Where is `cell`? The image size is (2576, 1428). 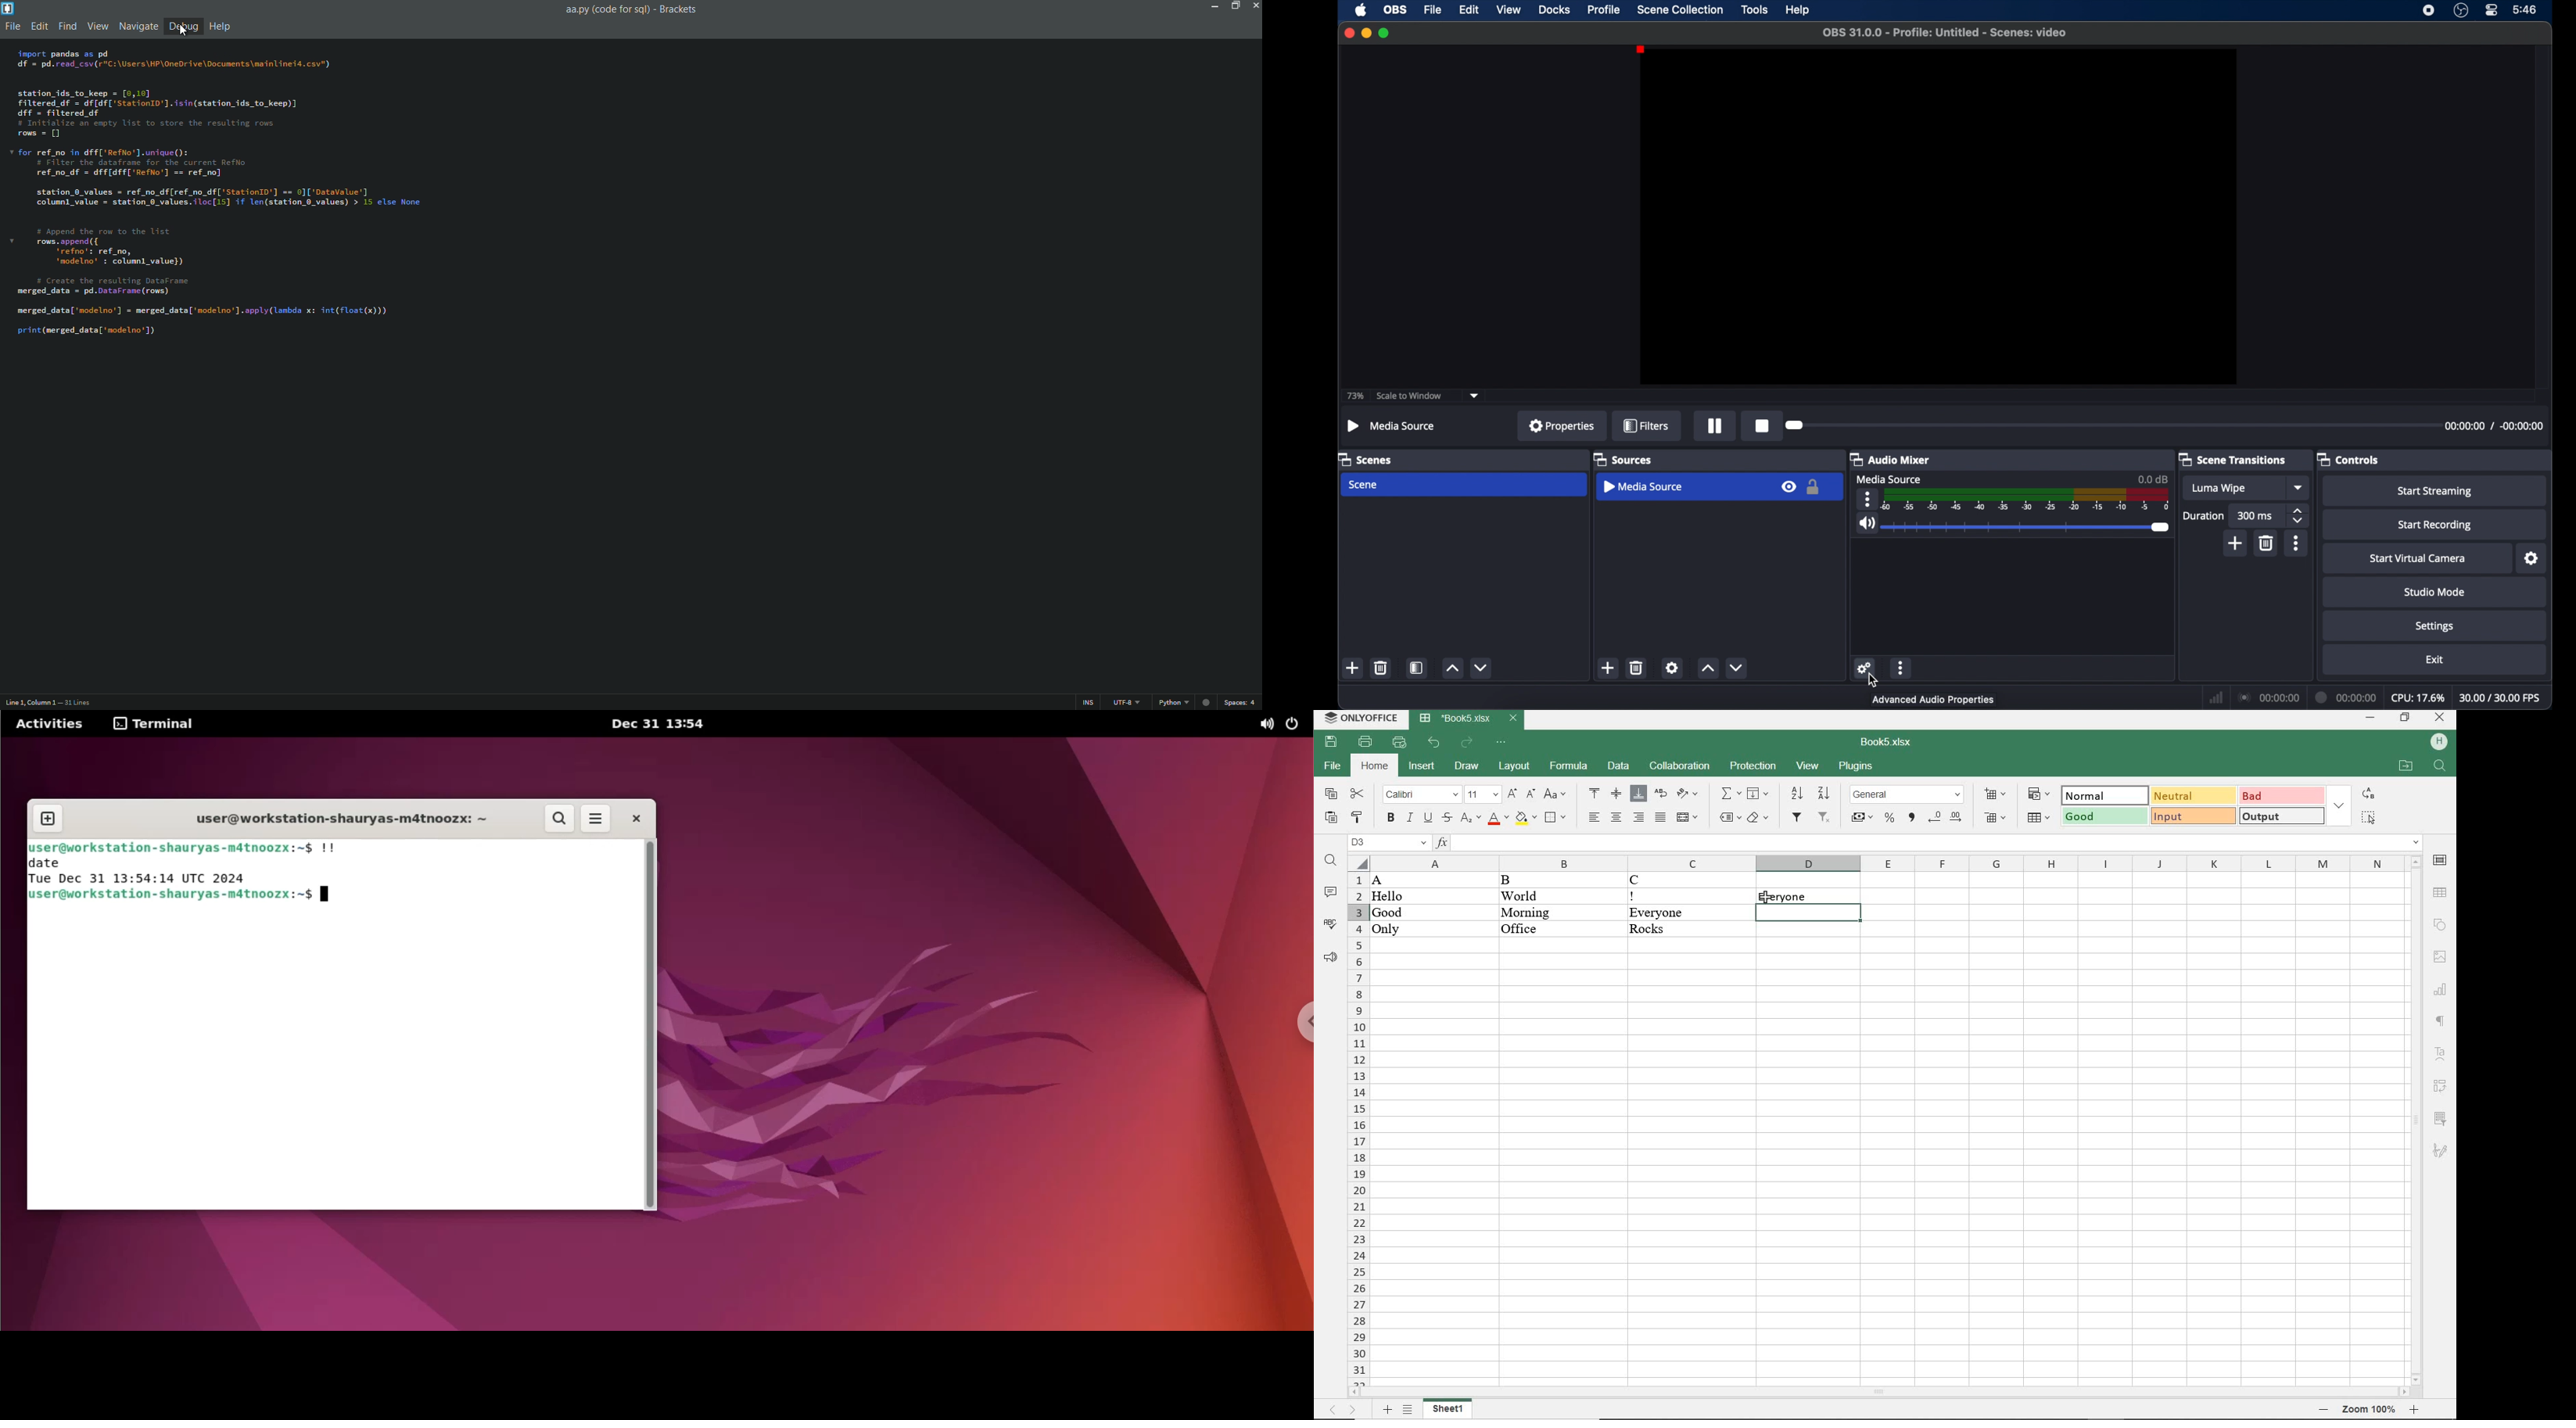
cell is located at coordinates (1808, 913).